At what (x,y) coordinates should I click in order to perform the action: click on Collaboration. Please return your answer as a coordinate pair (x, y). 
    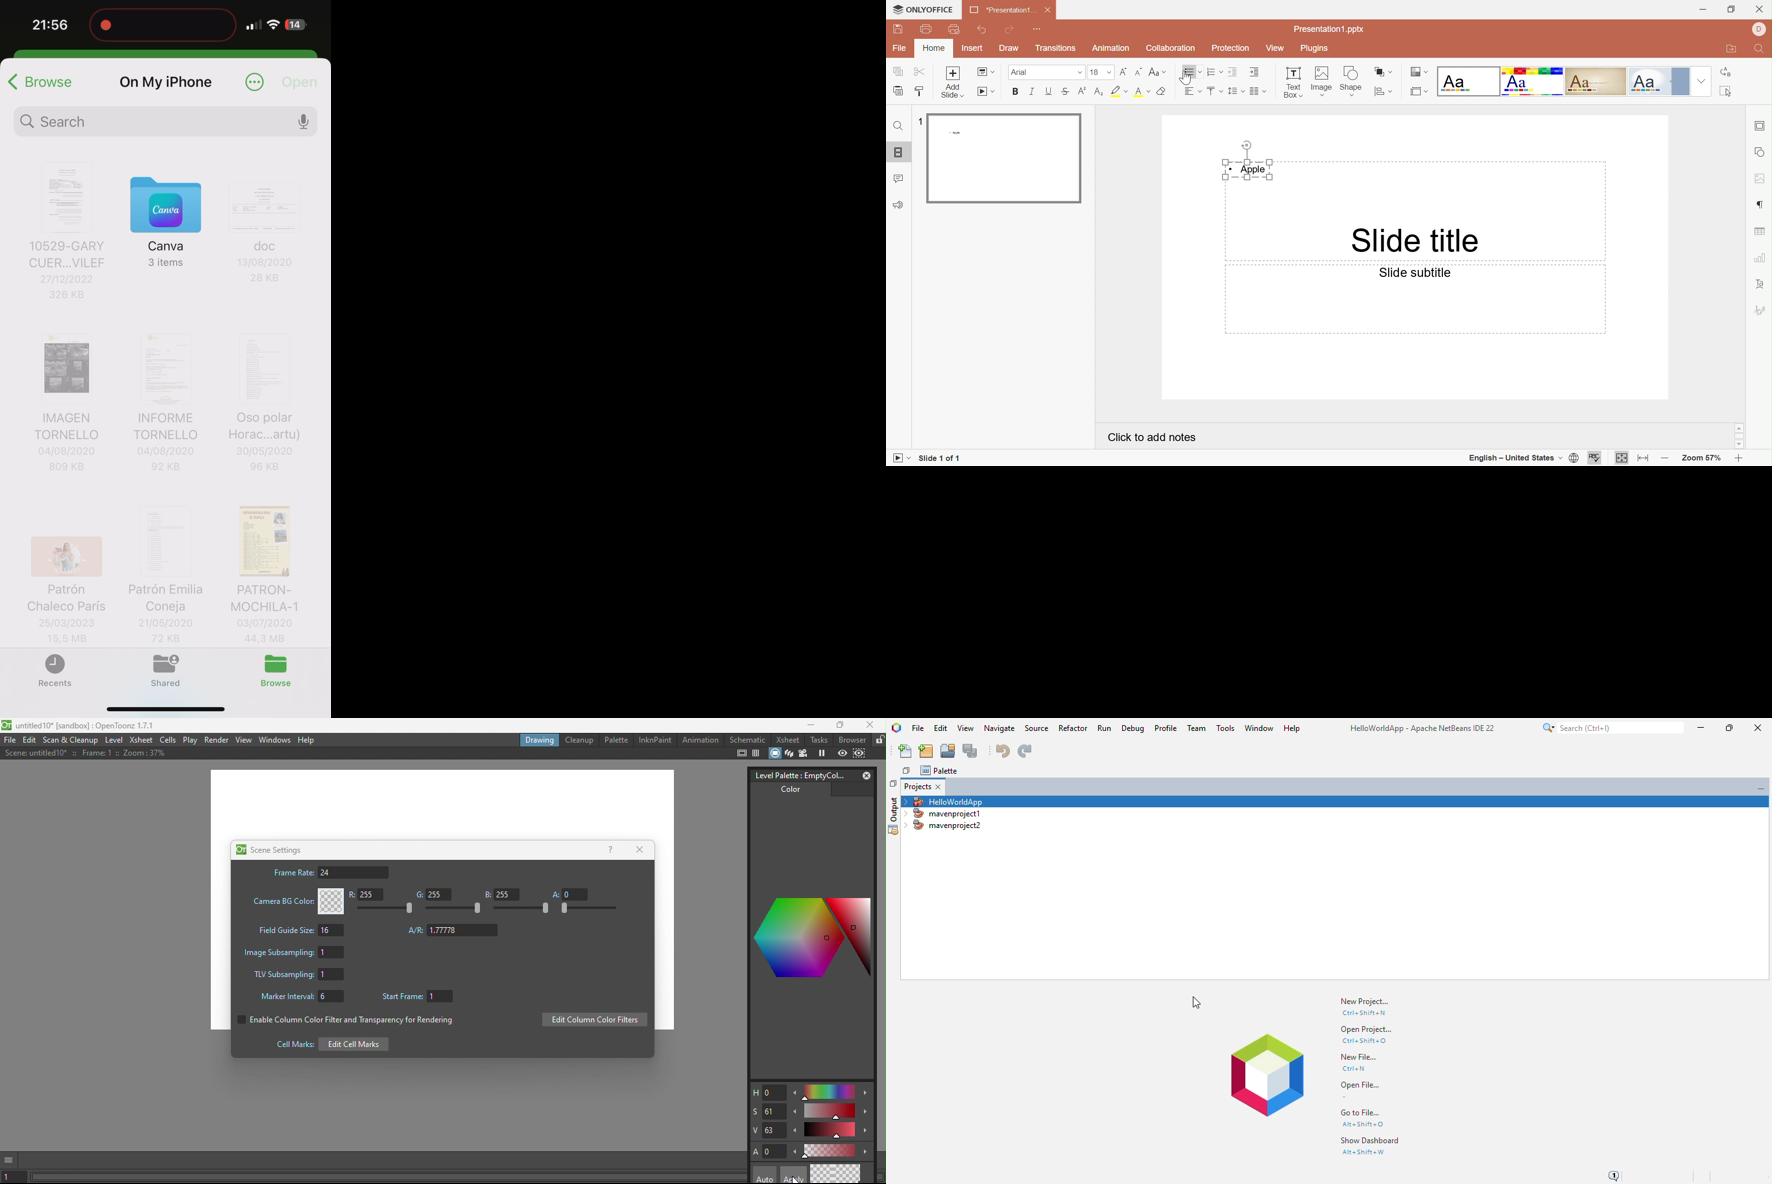
    Looking at the image, I should click on (1170, 48).